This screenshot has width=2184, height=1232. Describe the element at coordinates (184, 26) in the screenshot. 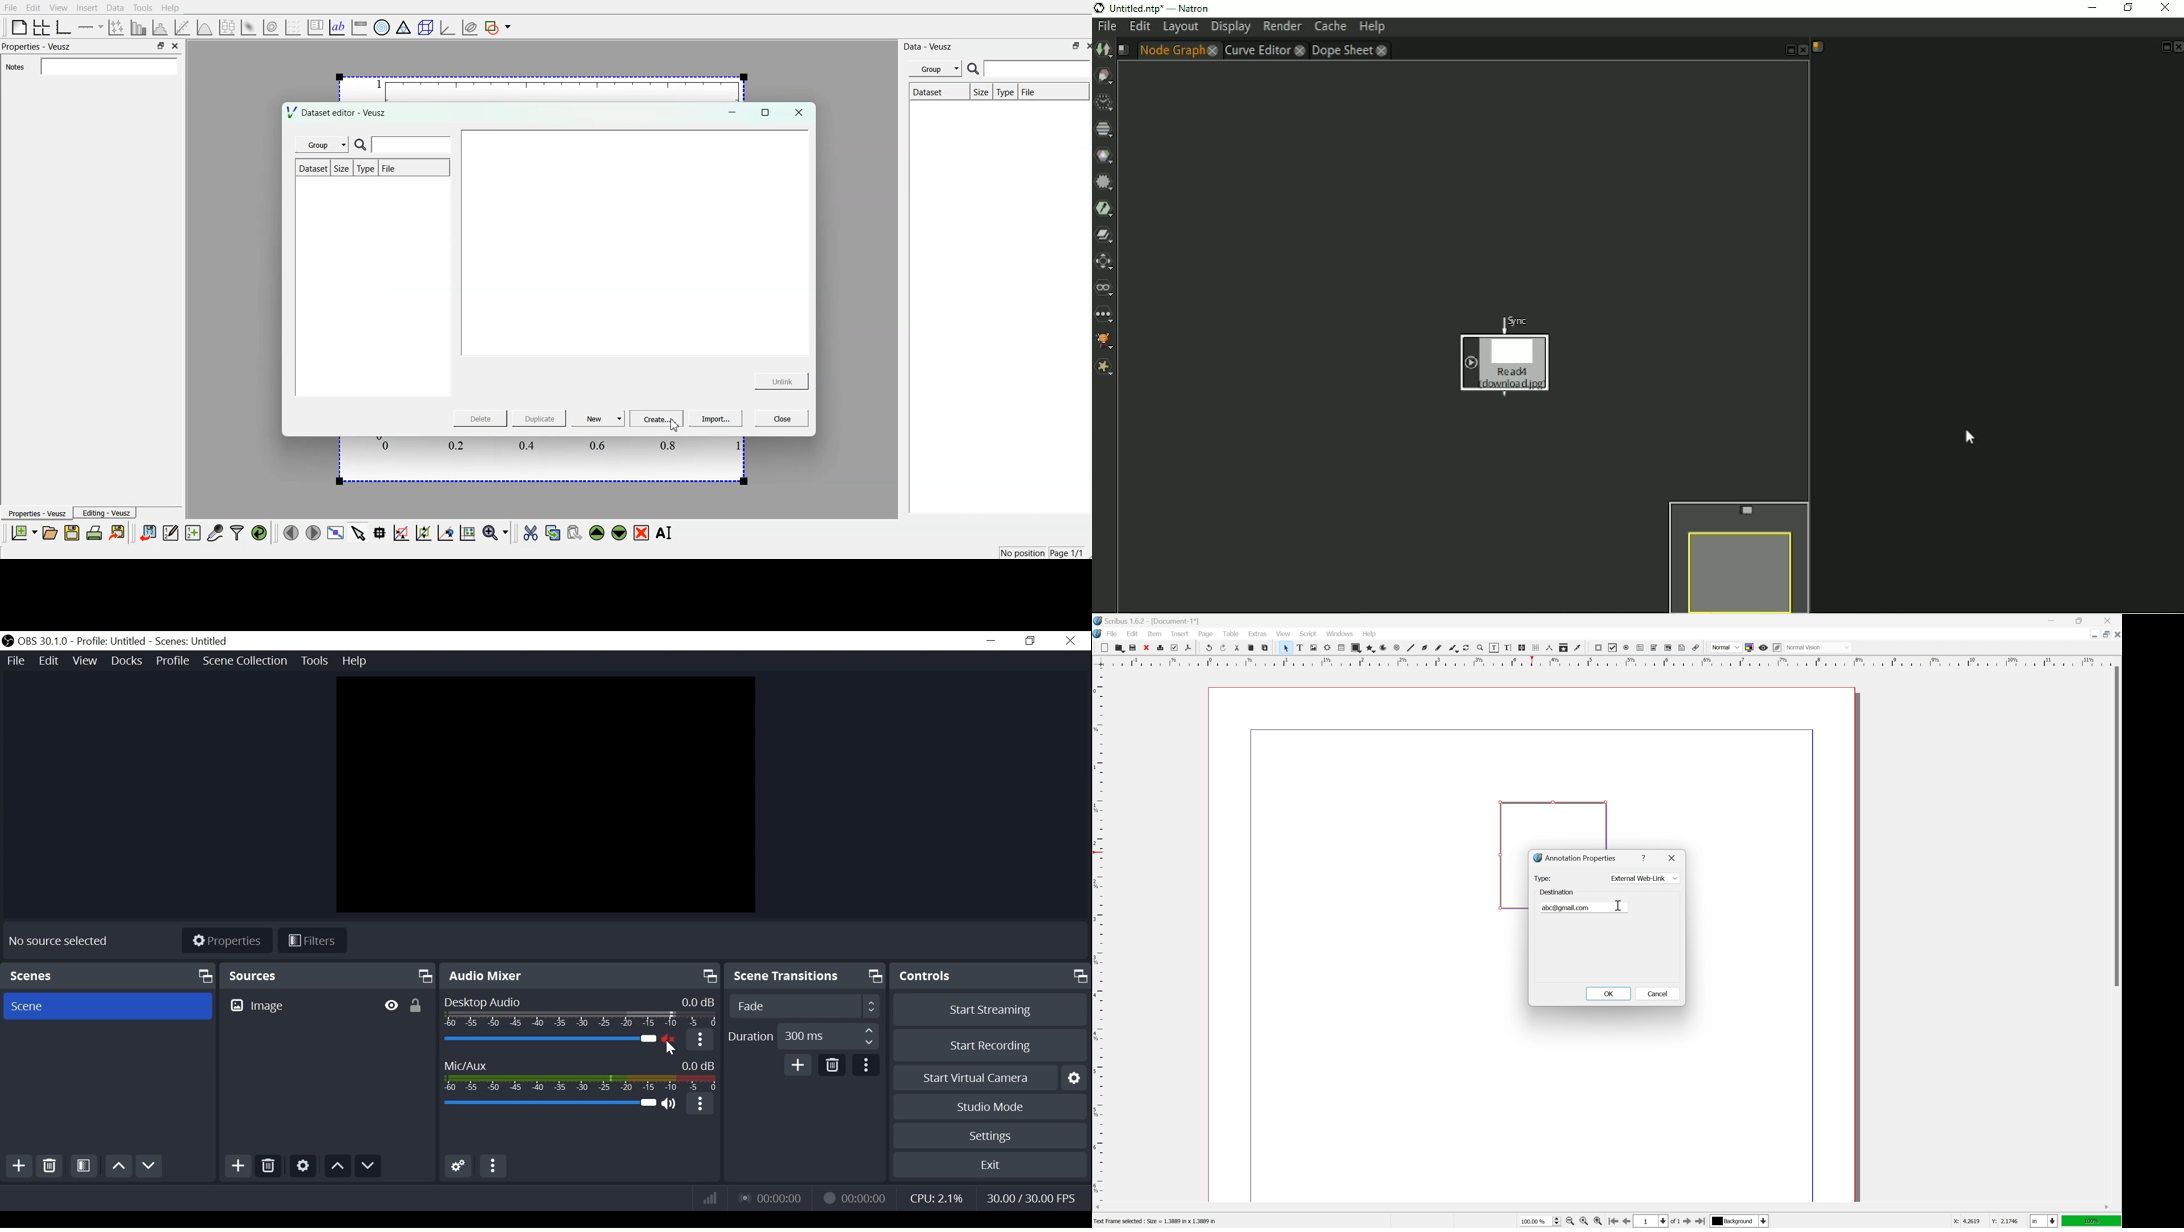

I see `fit a function` at that location.